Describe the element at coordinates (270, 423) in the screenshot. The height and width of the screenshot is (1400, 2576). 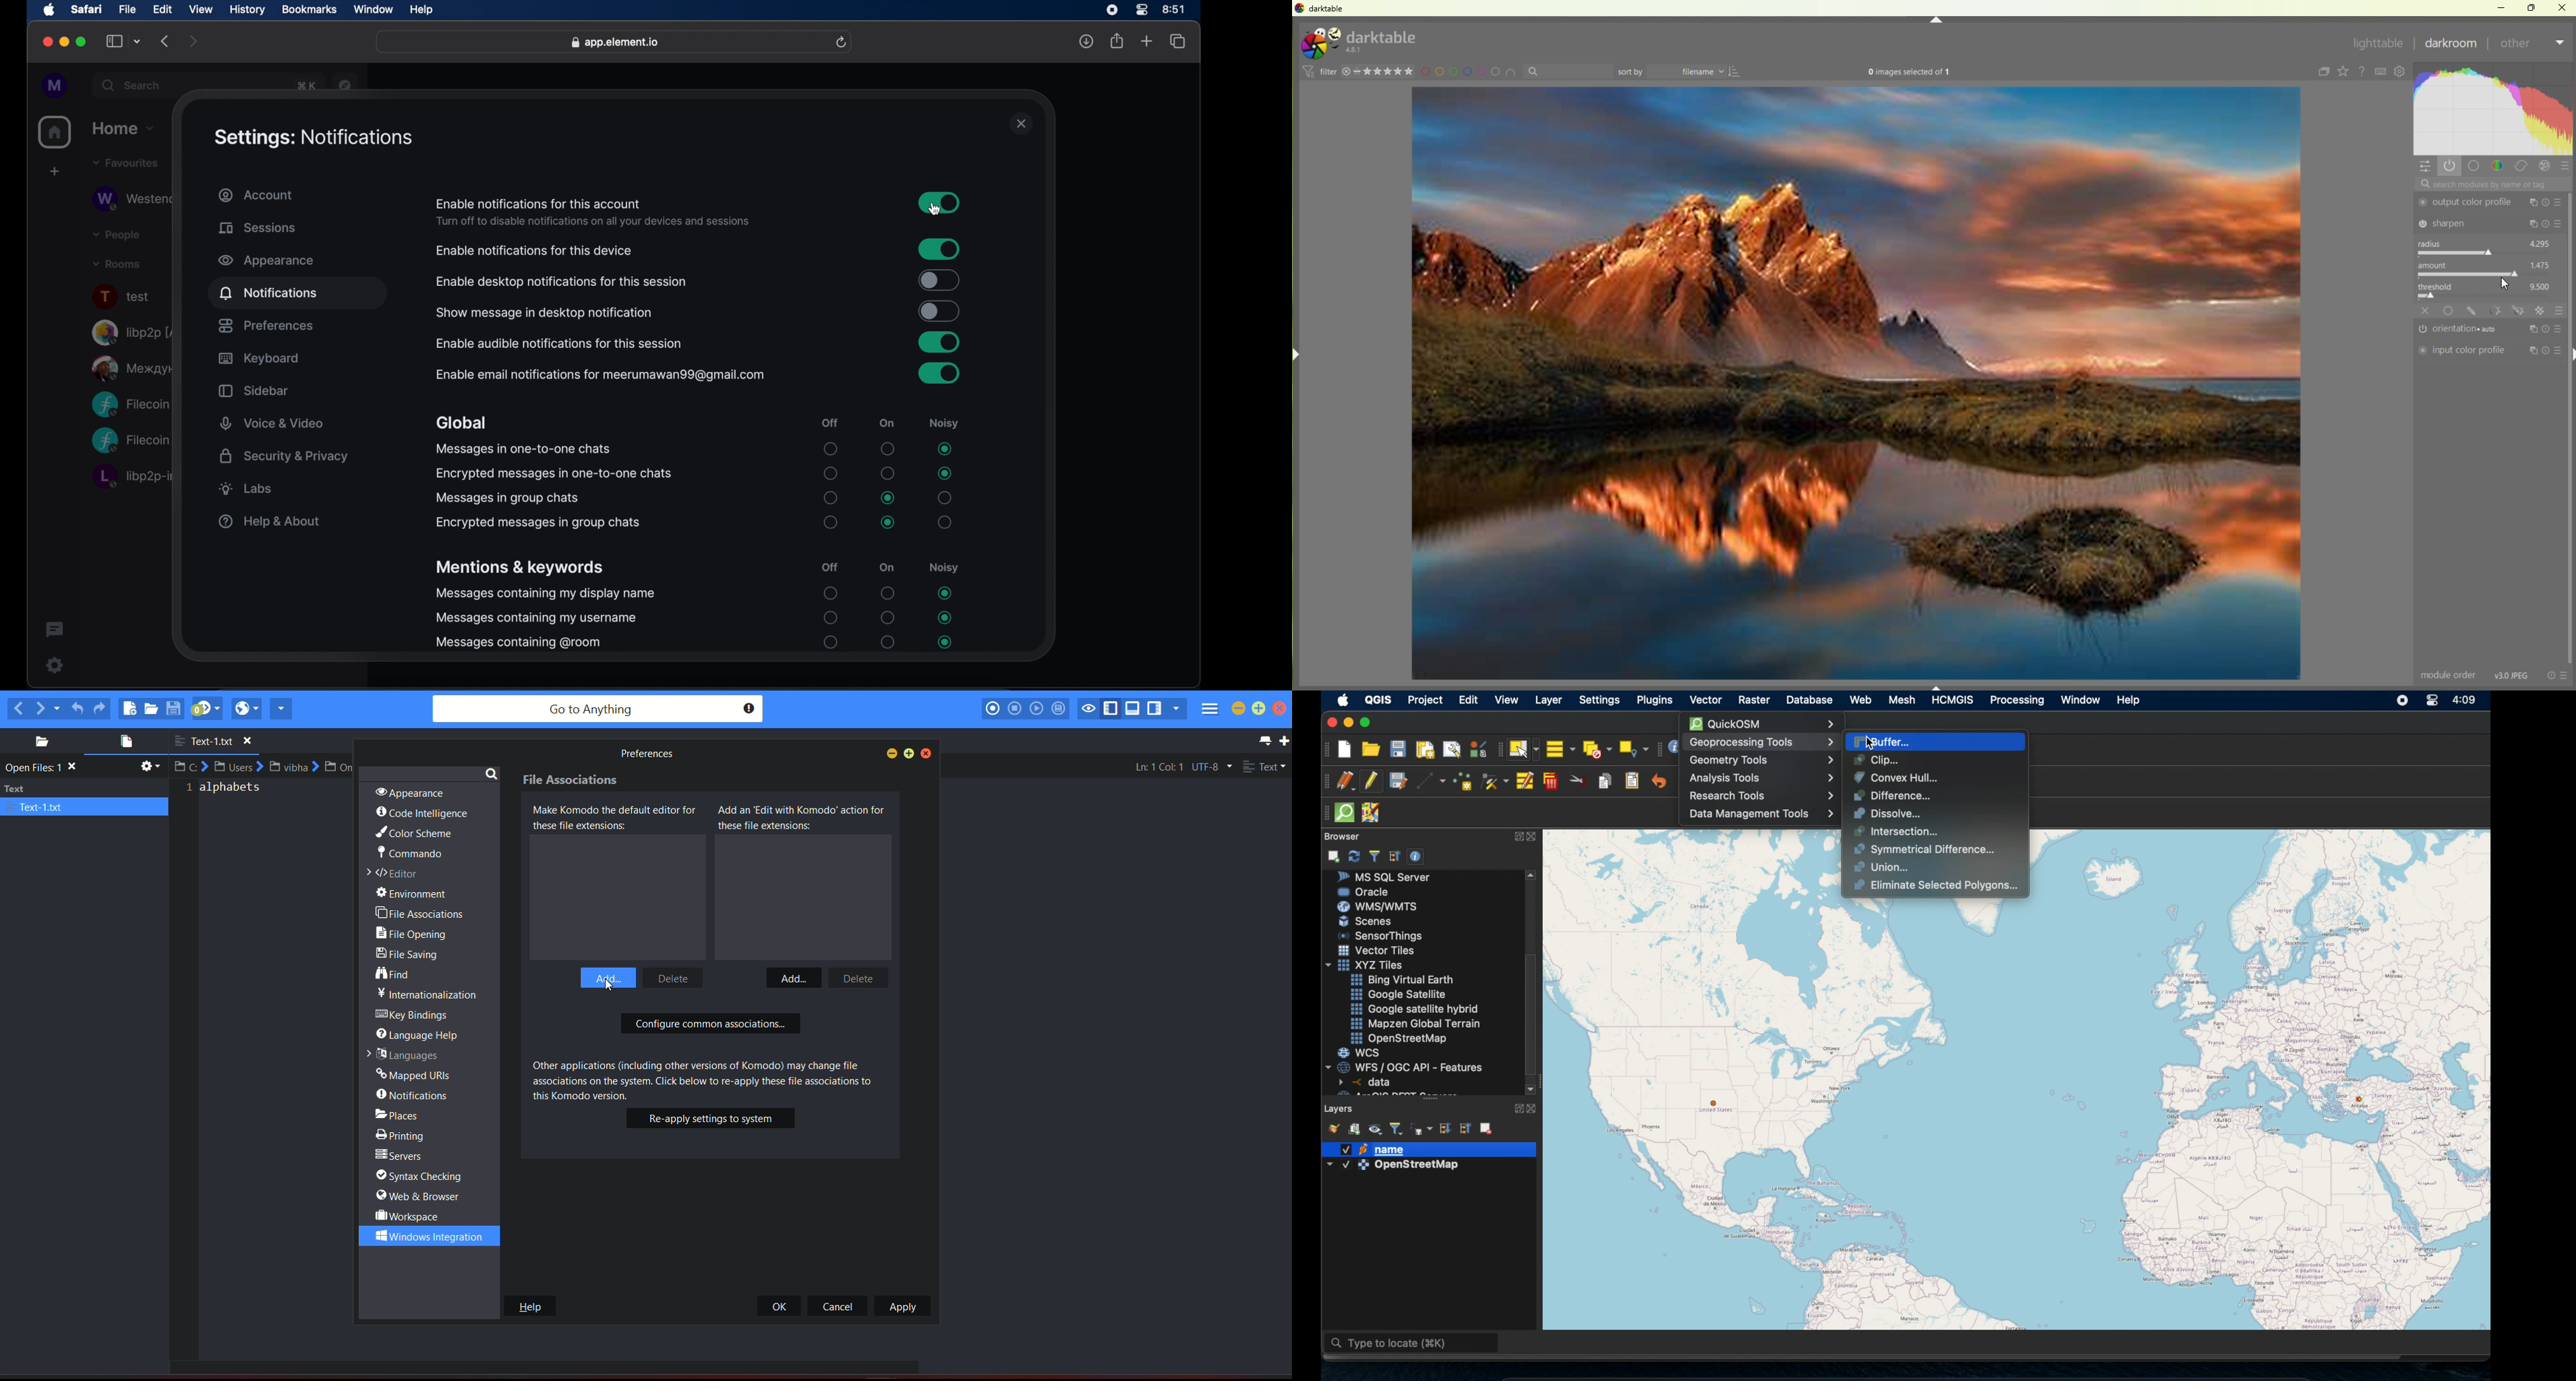
I see `voice and video` at that location.